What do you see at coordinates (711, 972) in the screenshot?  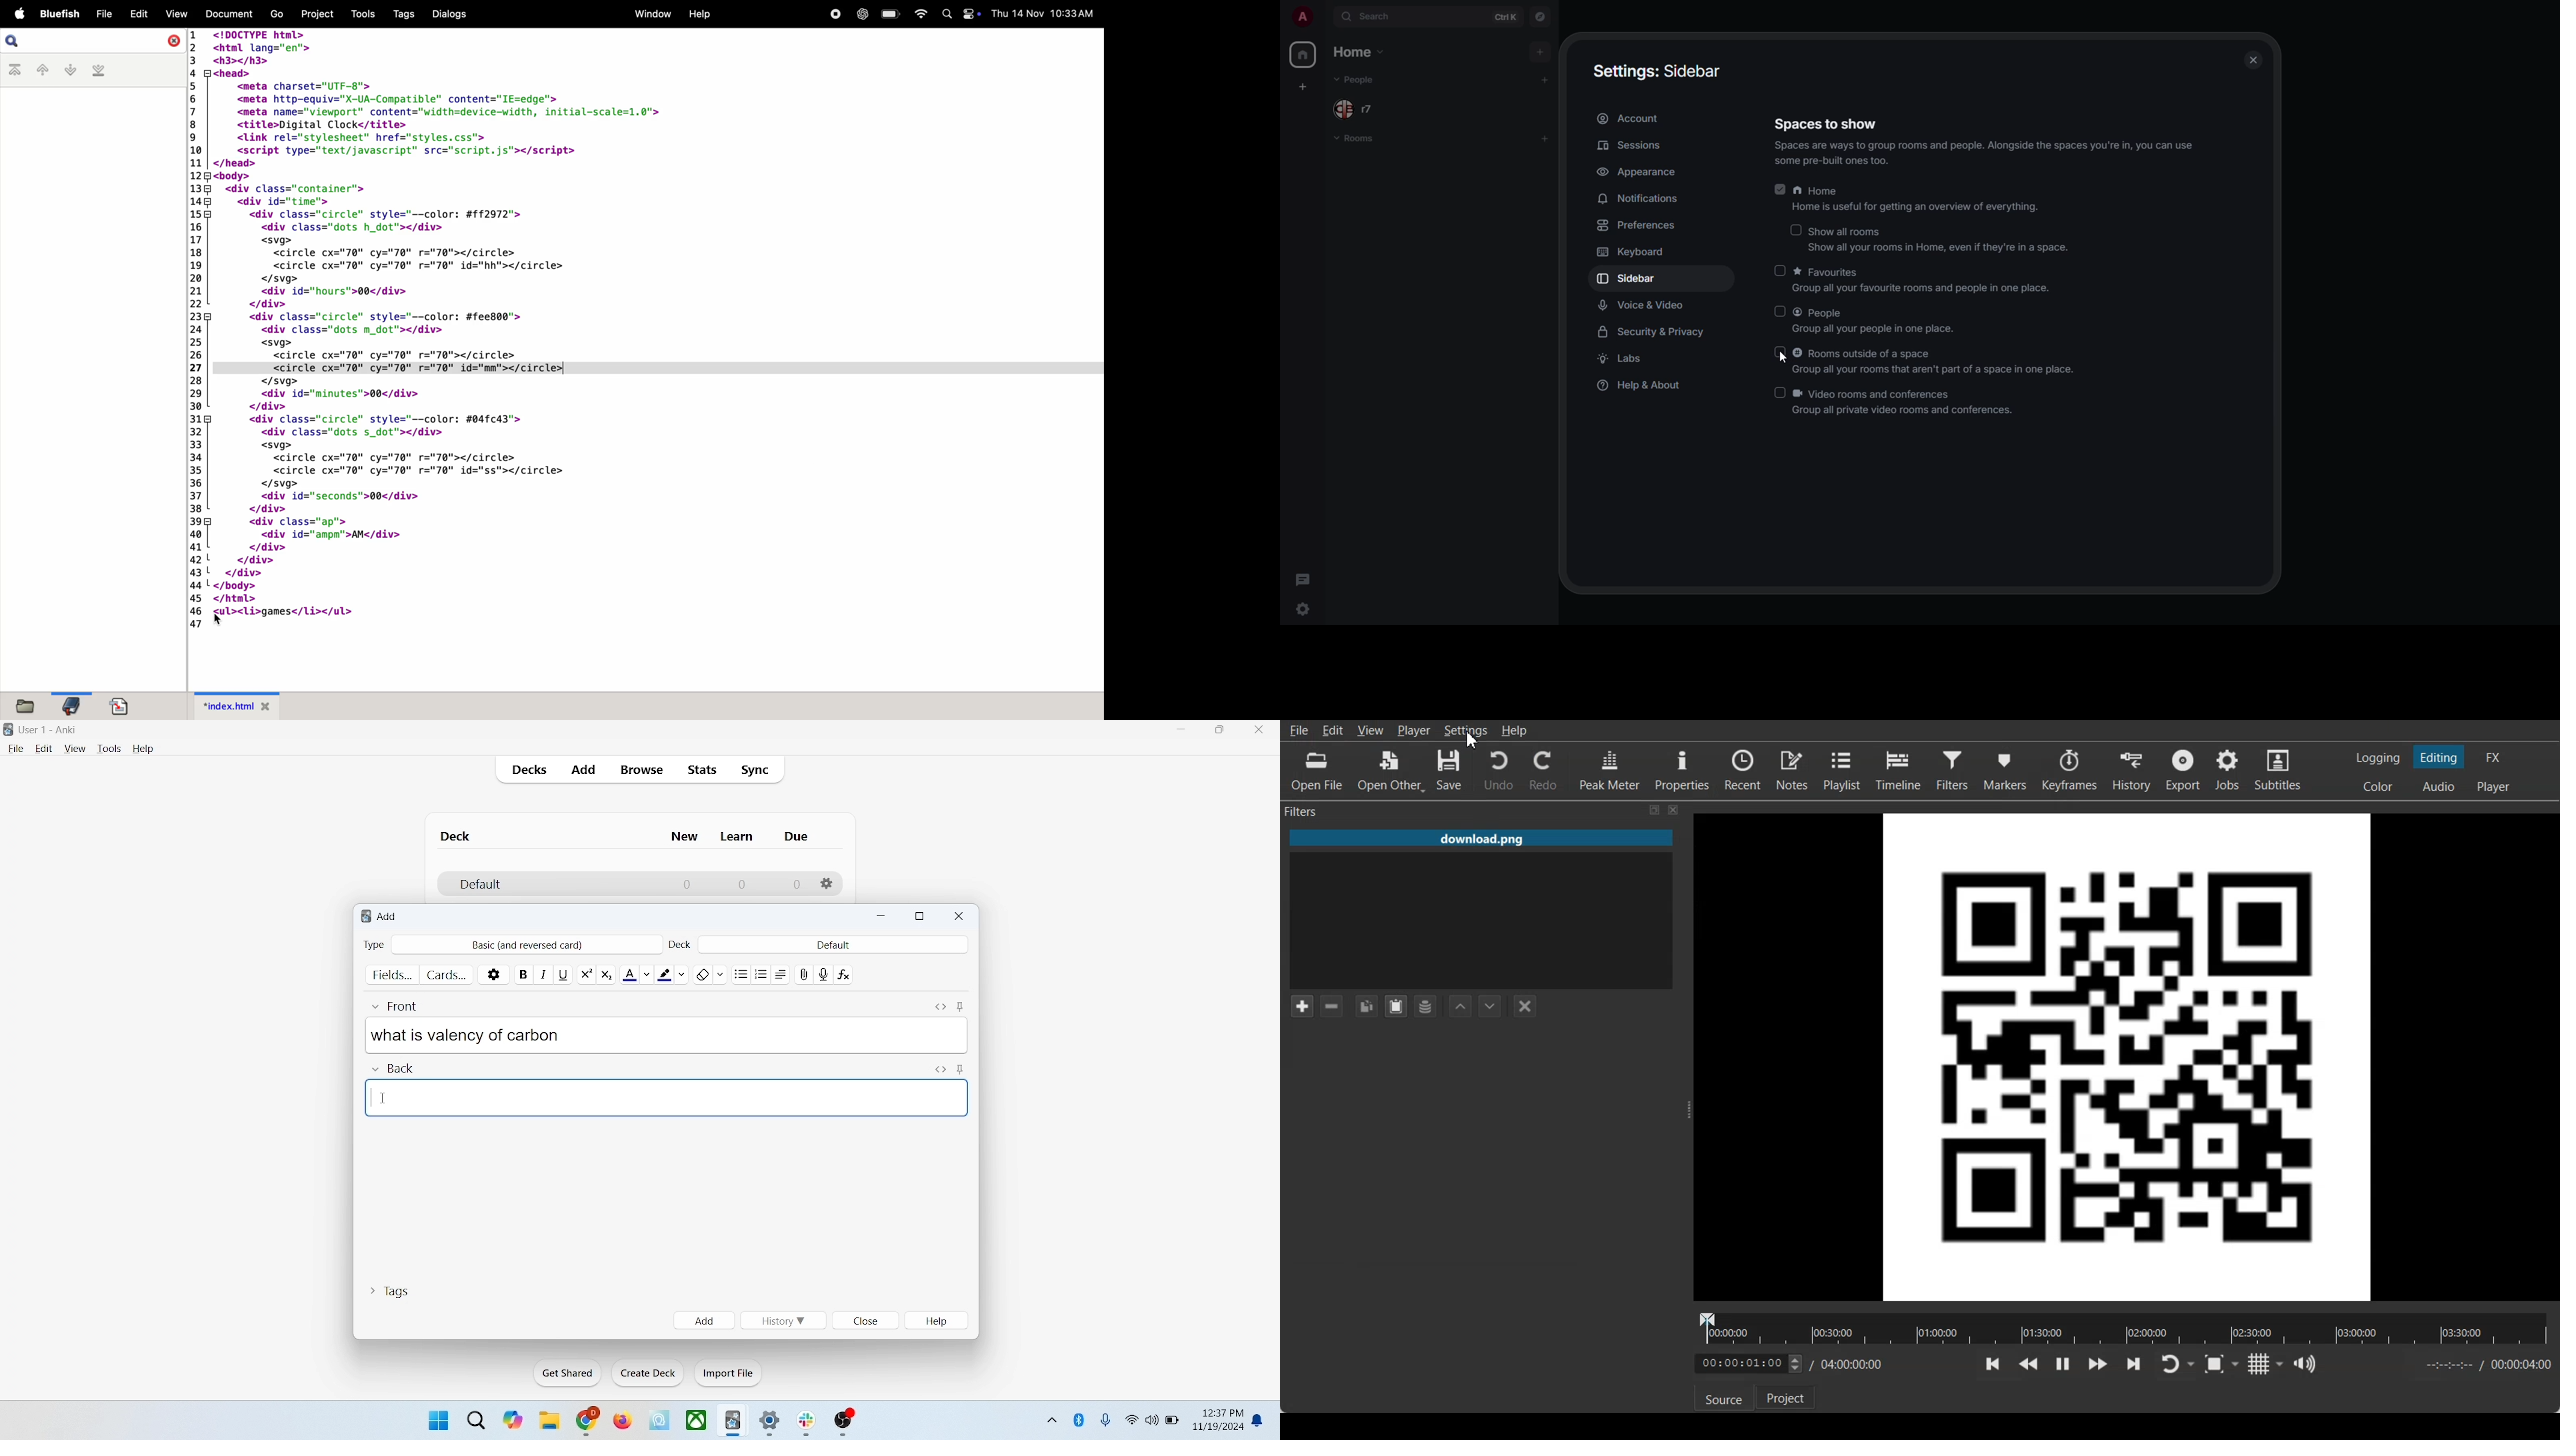 I see `remove formatting` at bounding box center [711, 972].